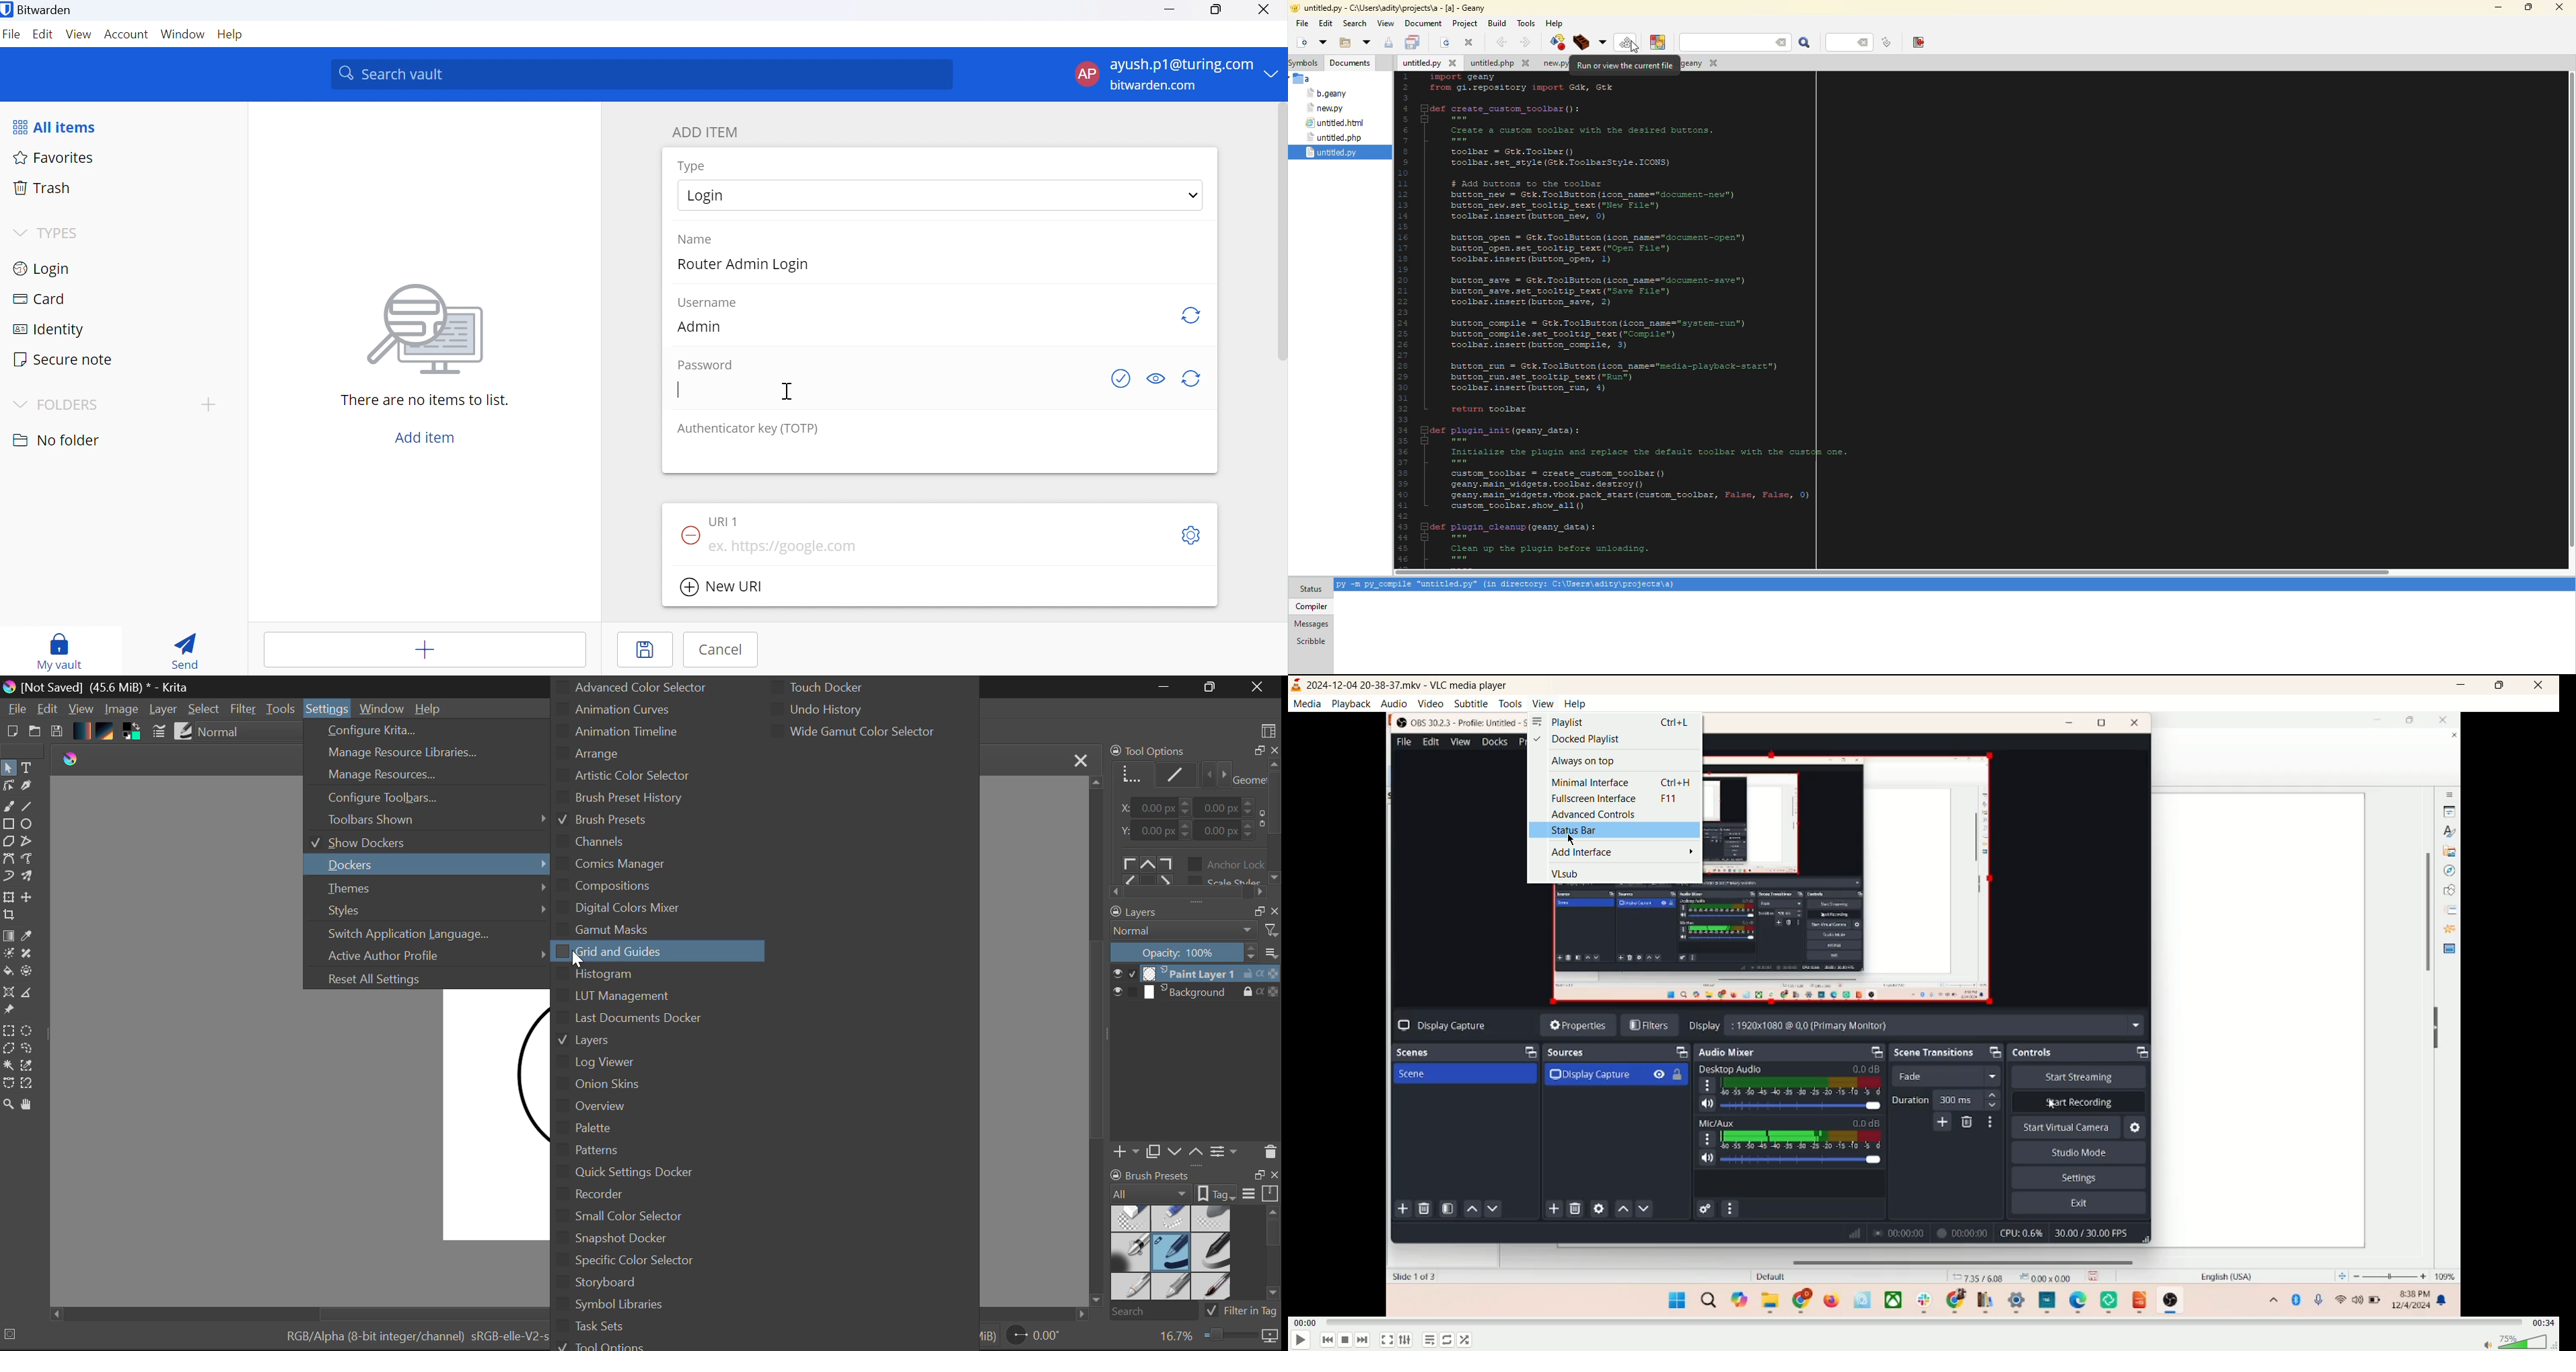  I want to click on Gradient Fill, so click(9, 935).